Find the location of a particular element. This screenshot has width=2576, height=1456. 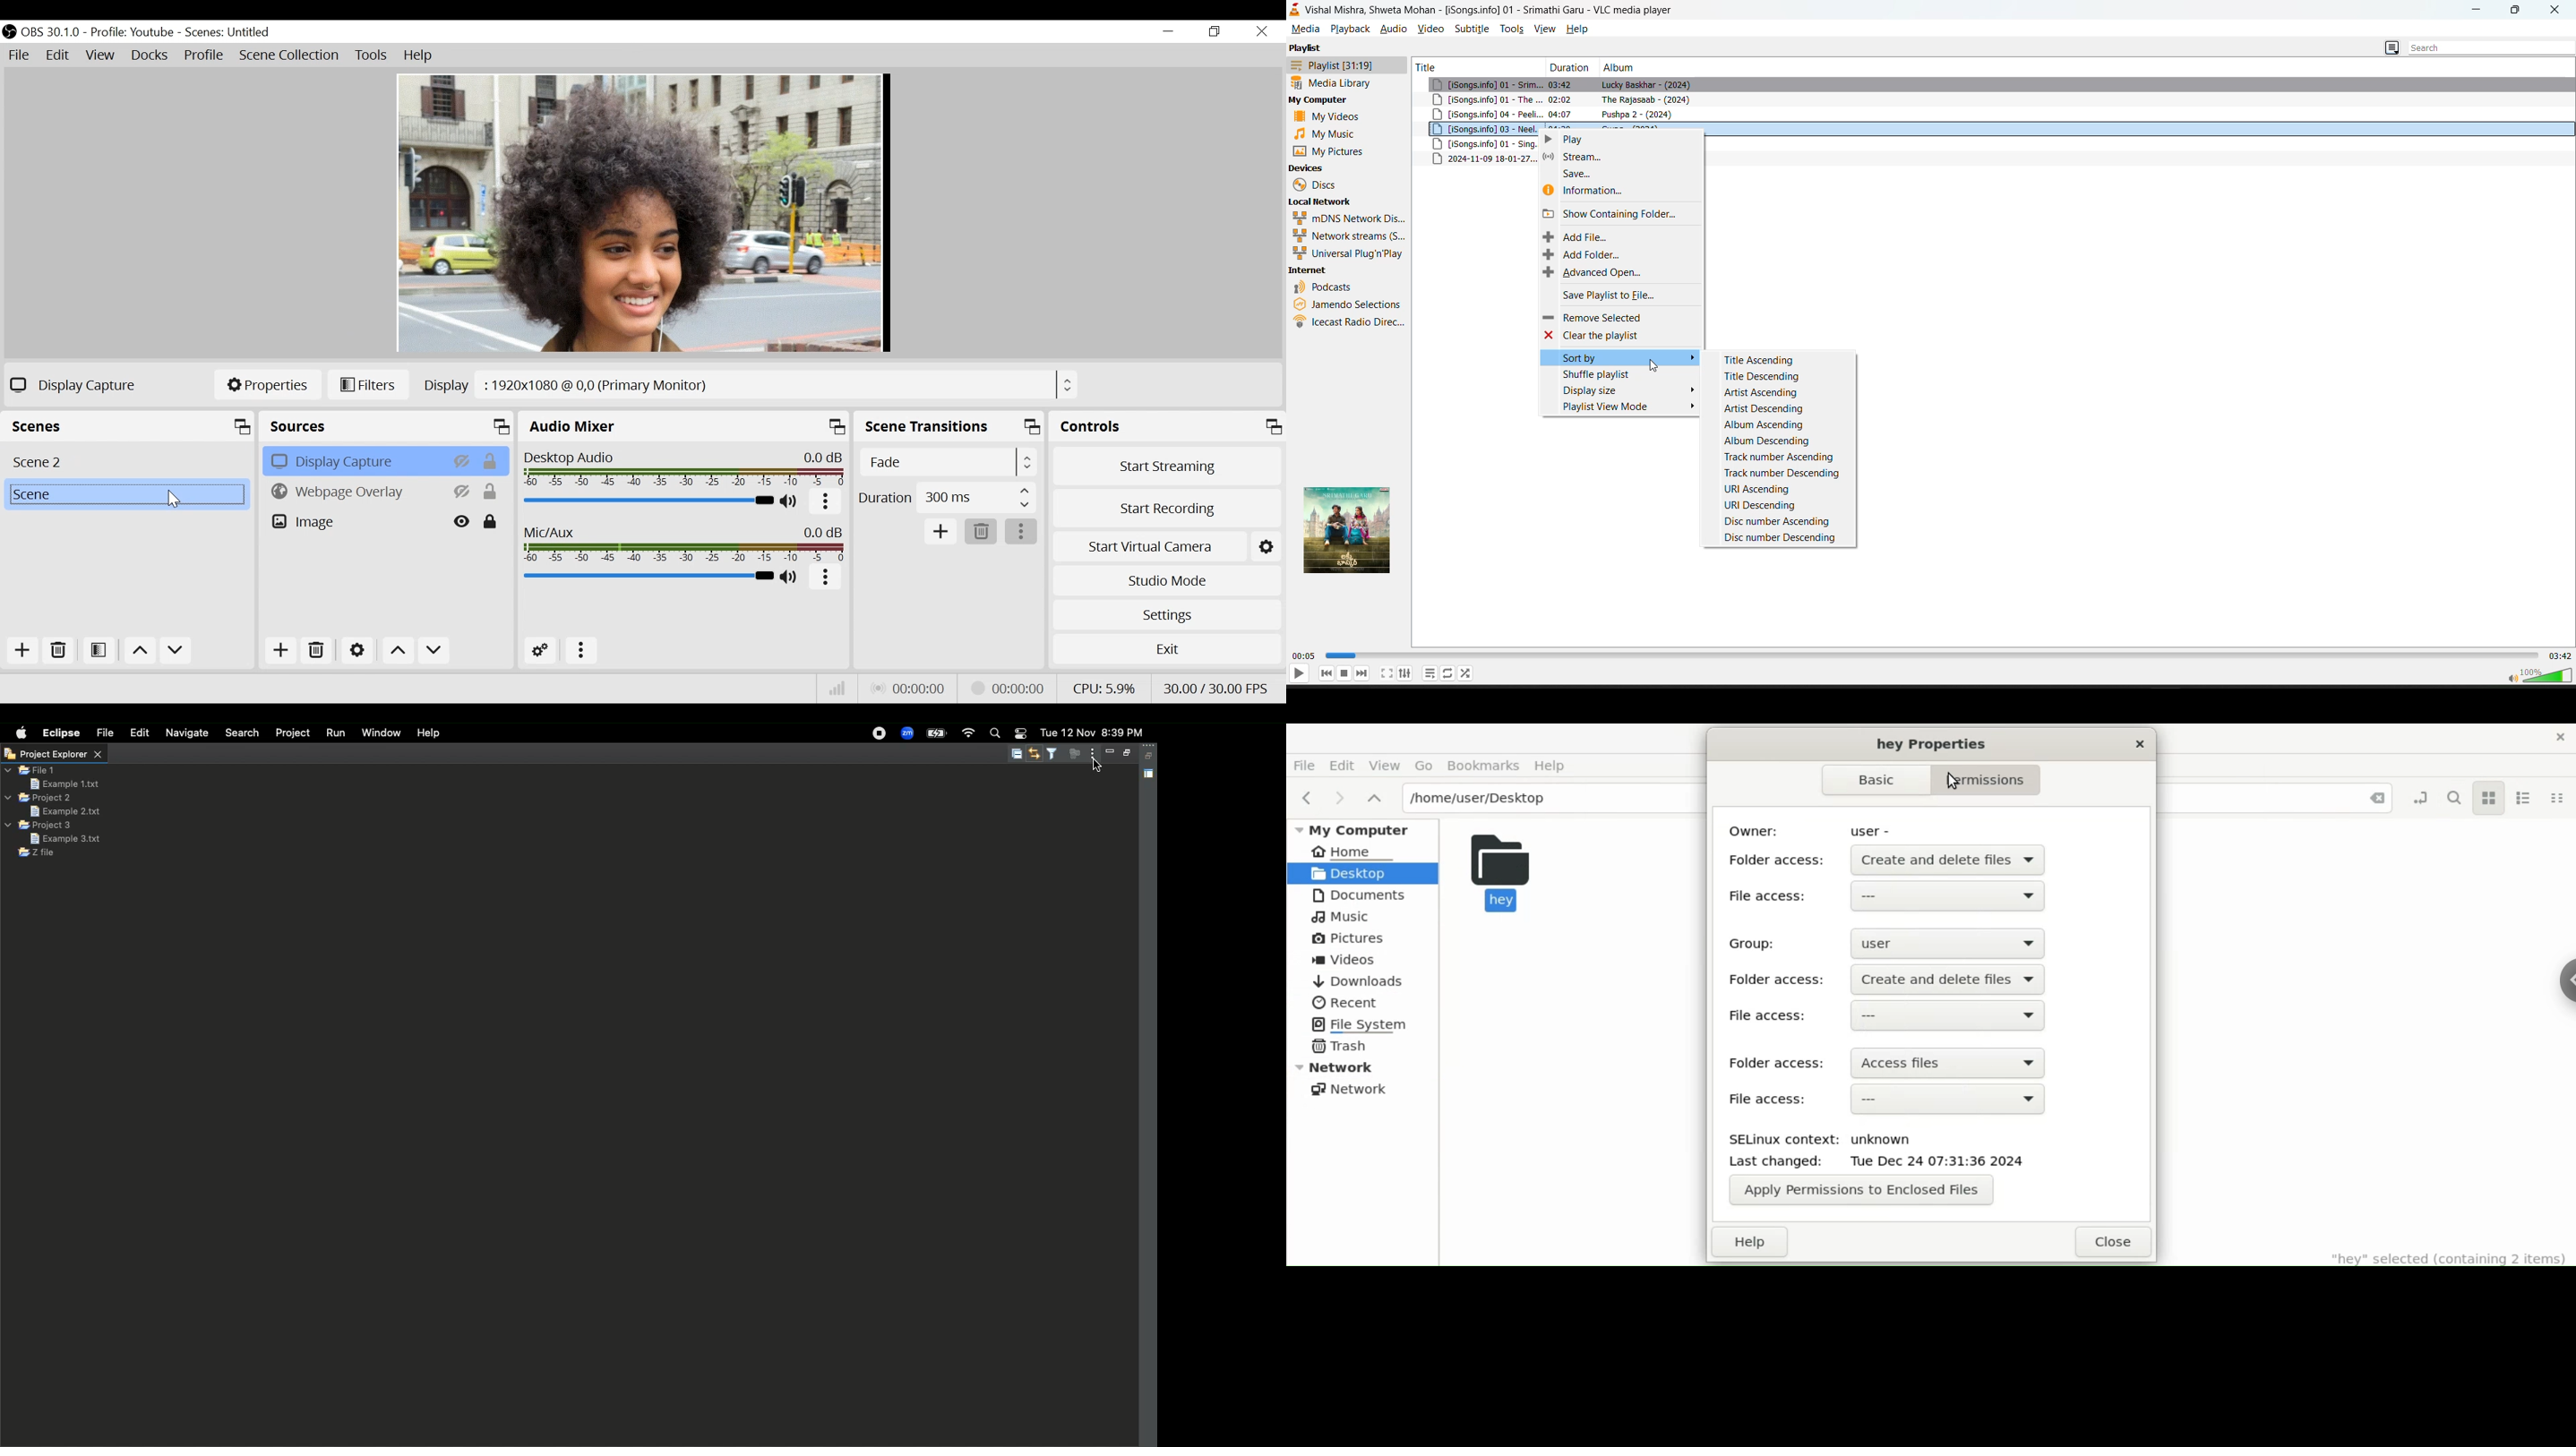

Webpage Overlay is located at coordinates (355, 490).